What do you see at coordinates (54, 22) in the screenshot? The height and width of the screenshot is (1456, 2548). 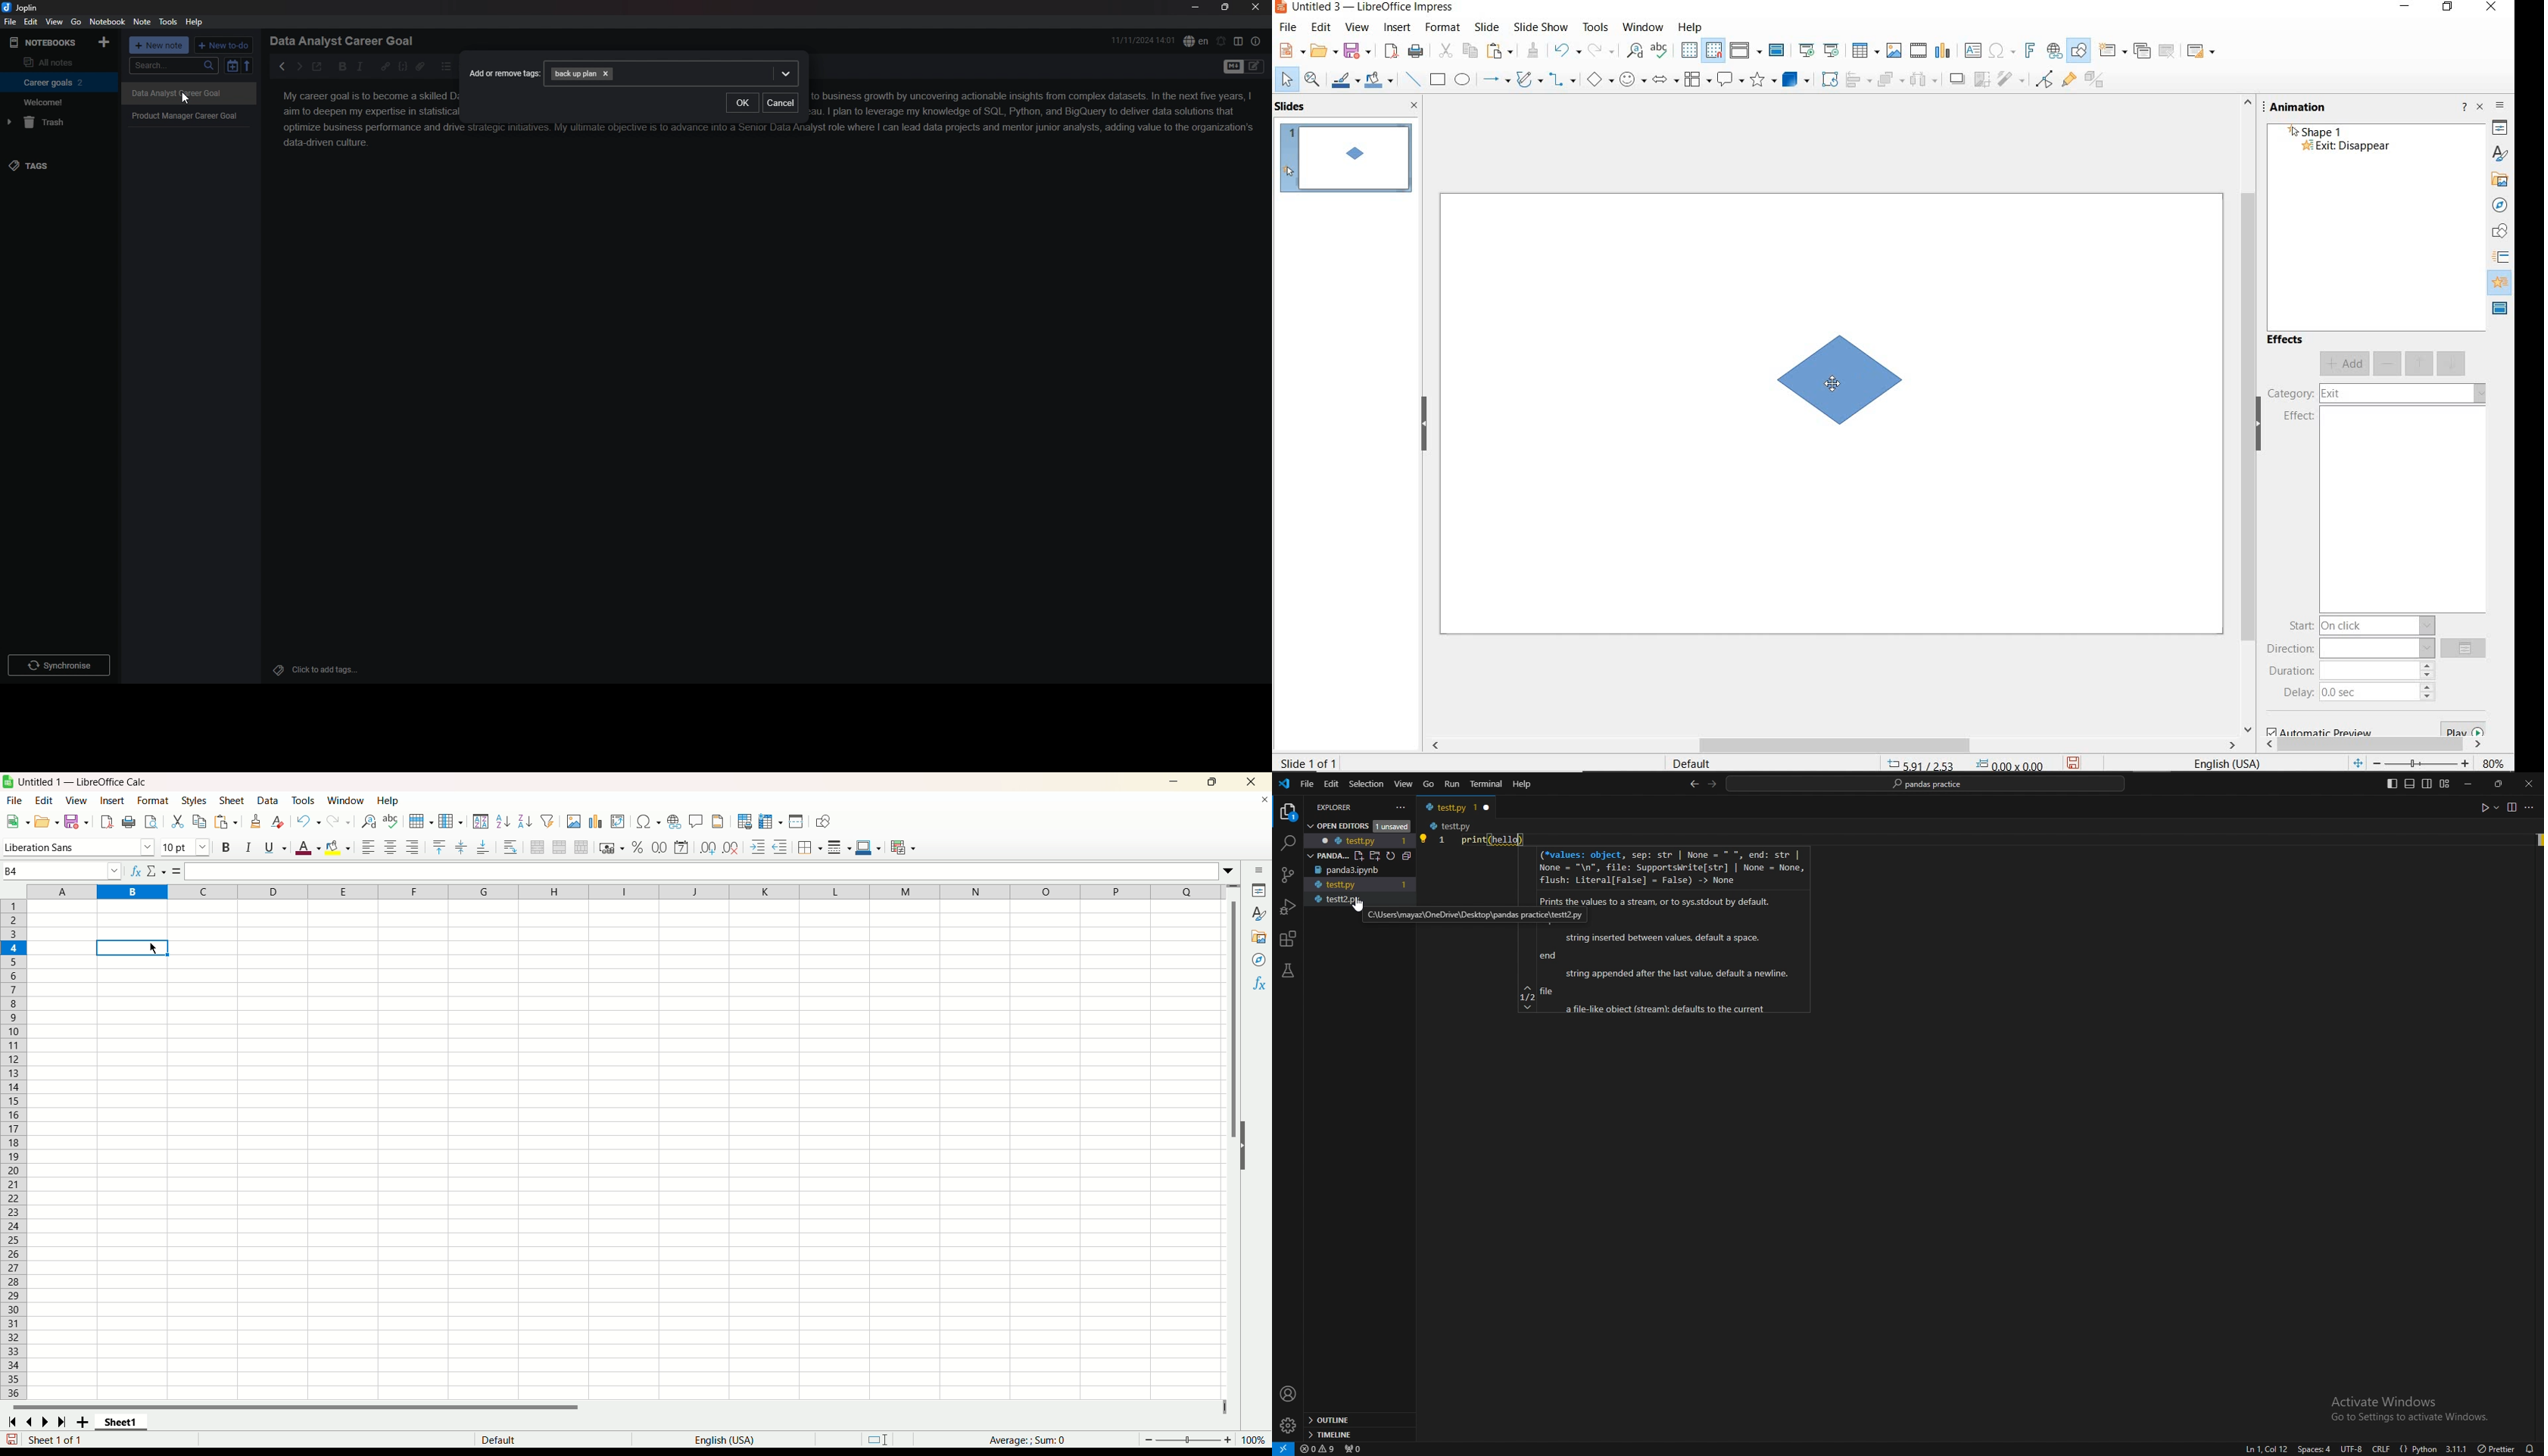 I see `view` at bounding box center [54, 22].